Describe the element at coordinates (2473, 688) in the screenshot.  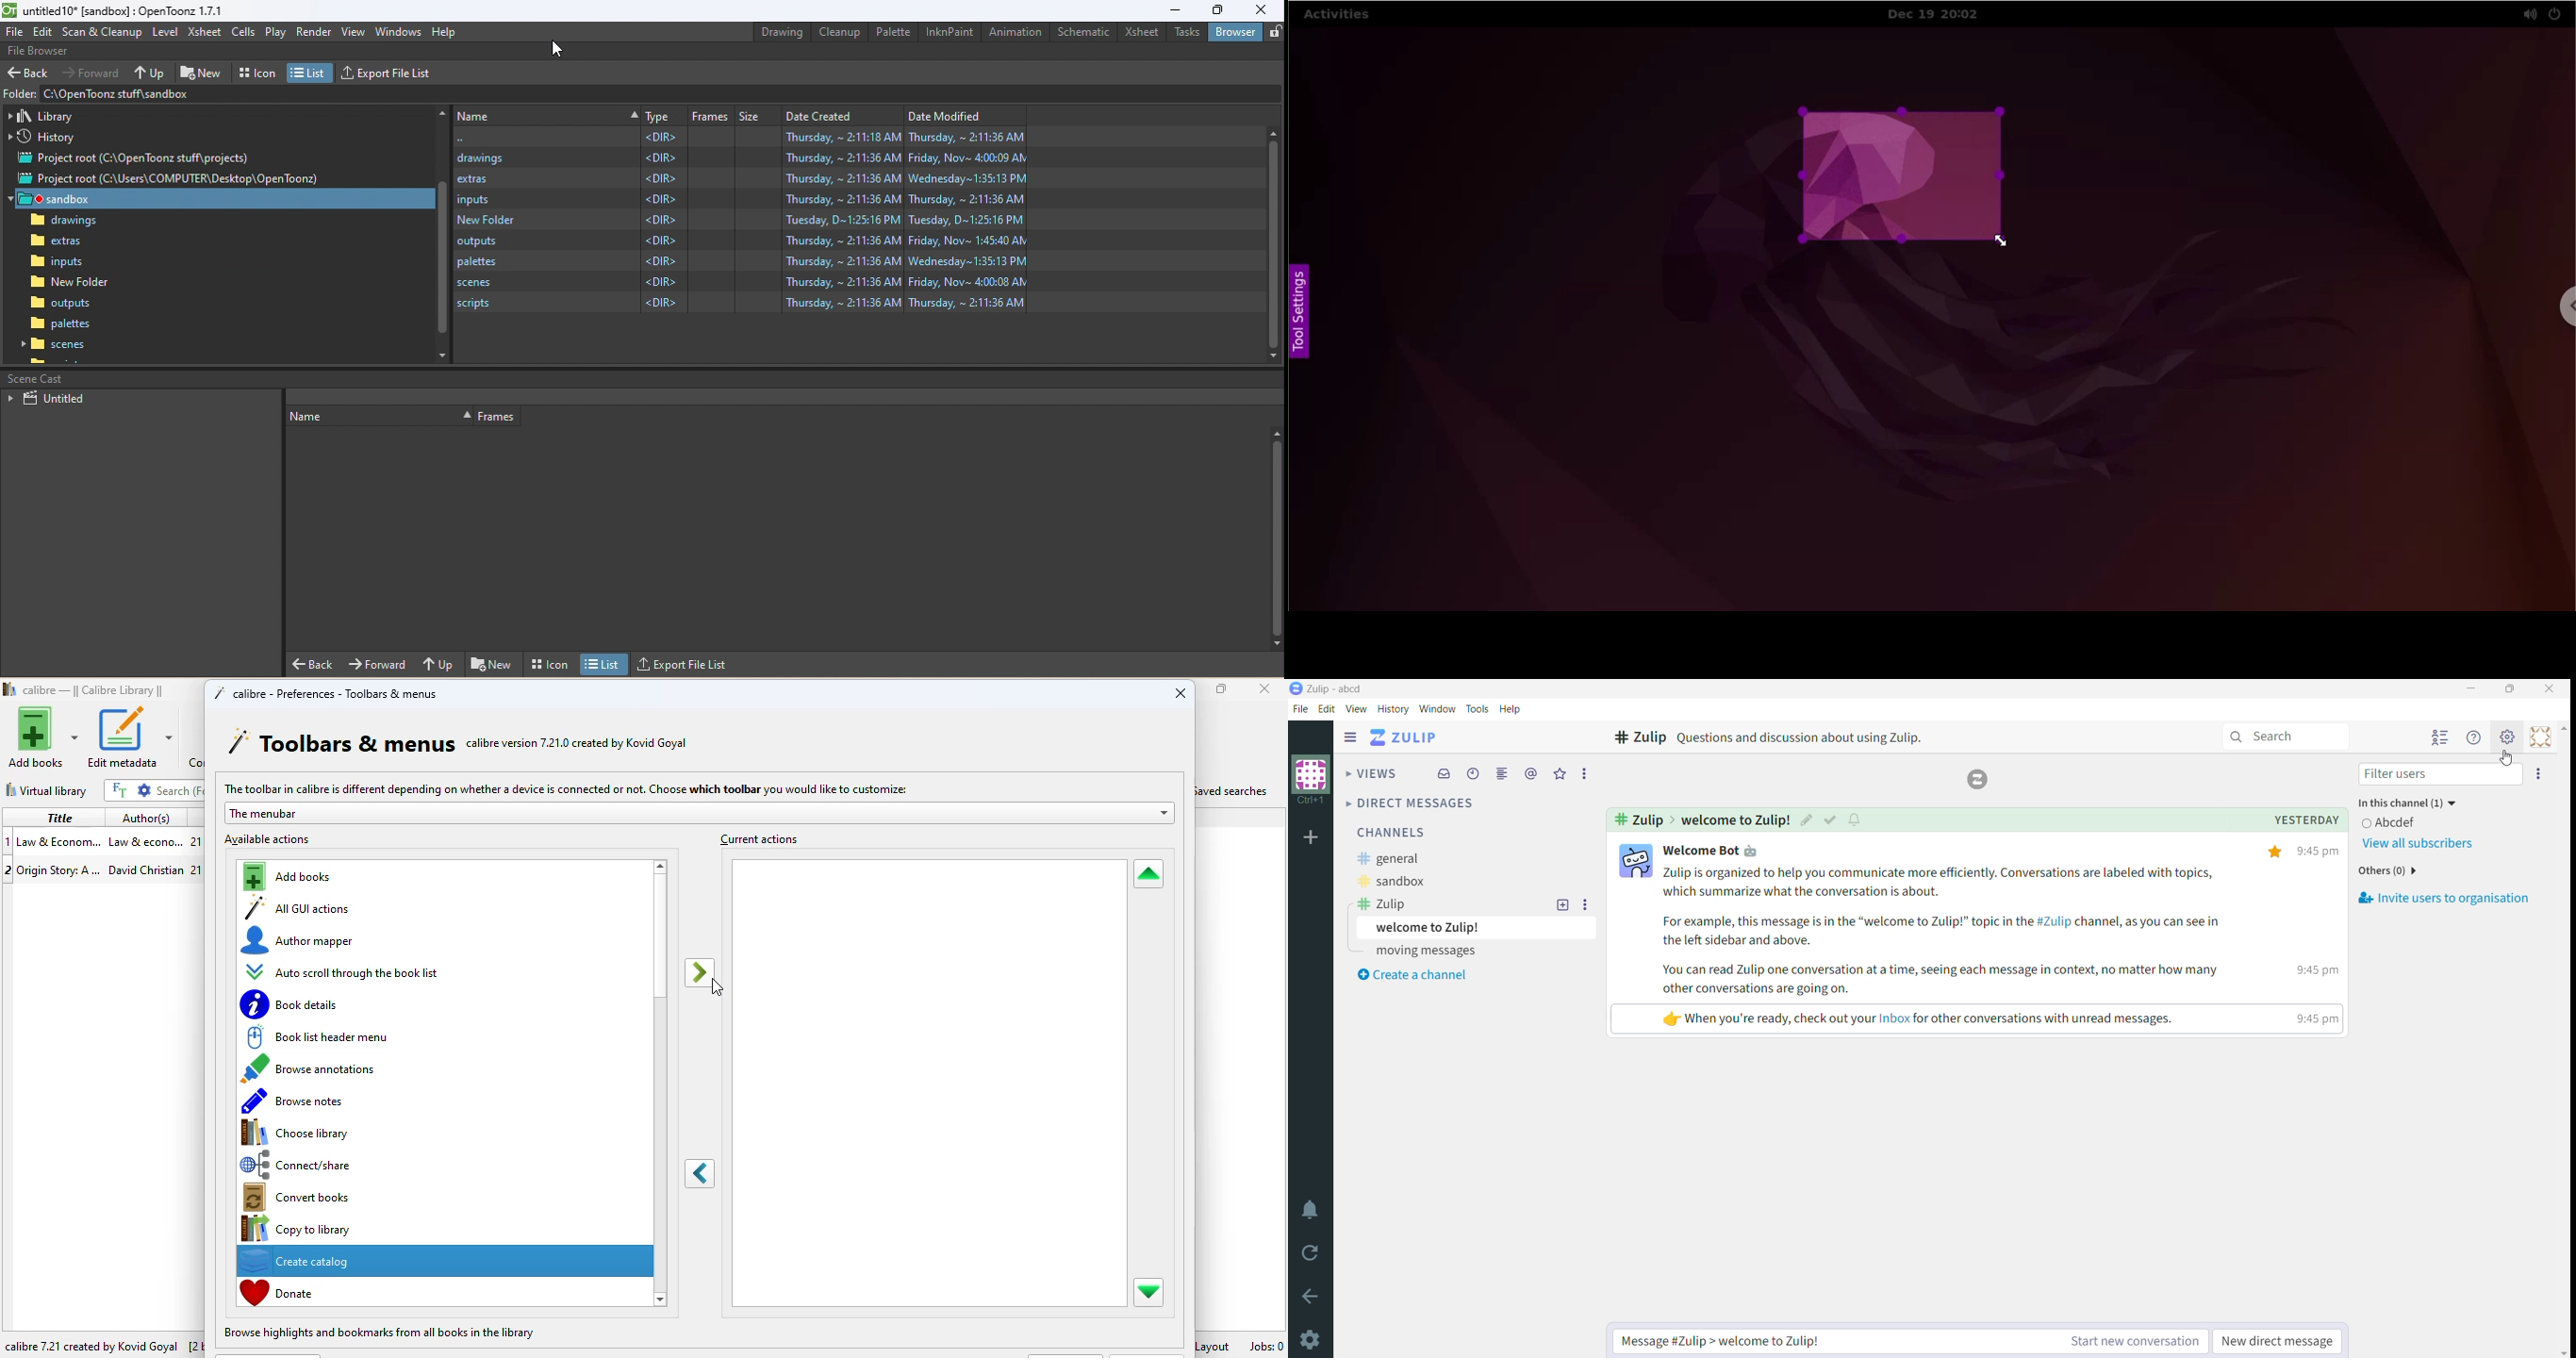
I see `Minimize` at that location.